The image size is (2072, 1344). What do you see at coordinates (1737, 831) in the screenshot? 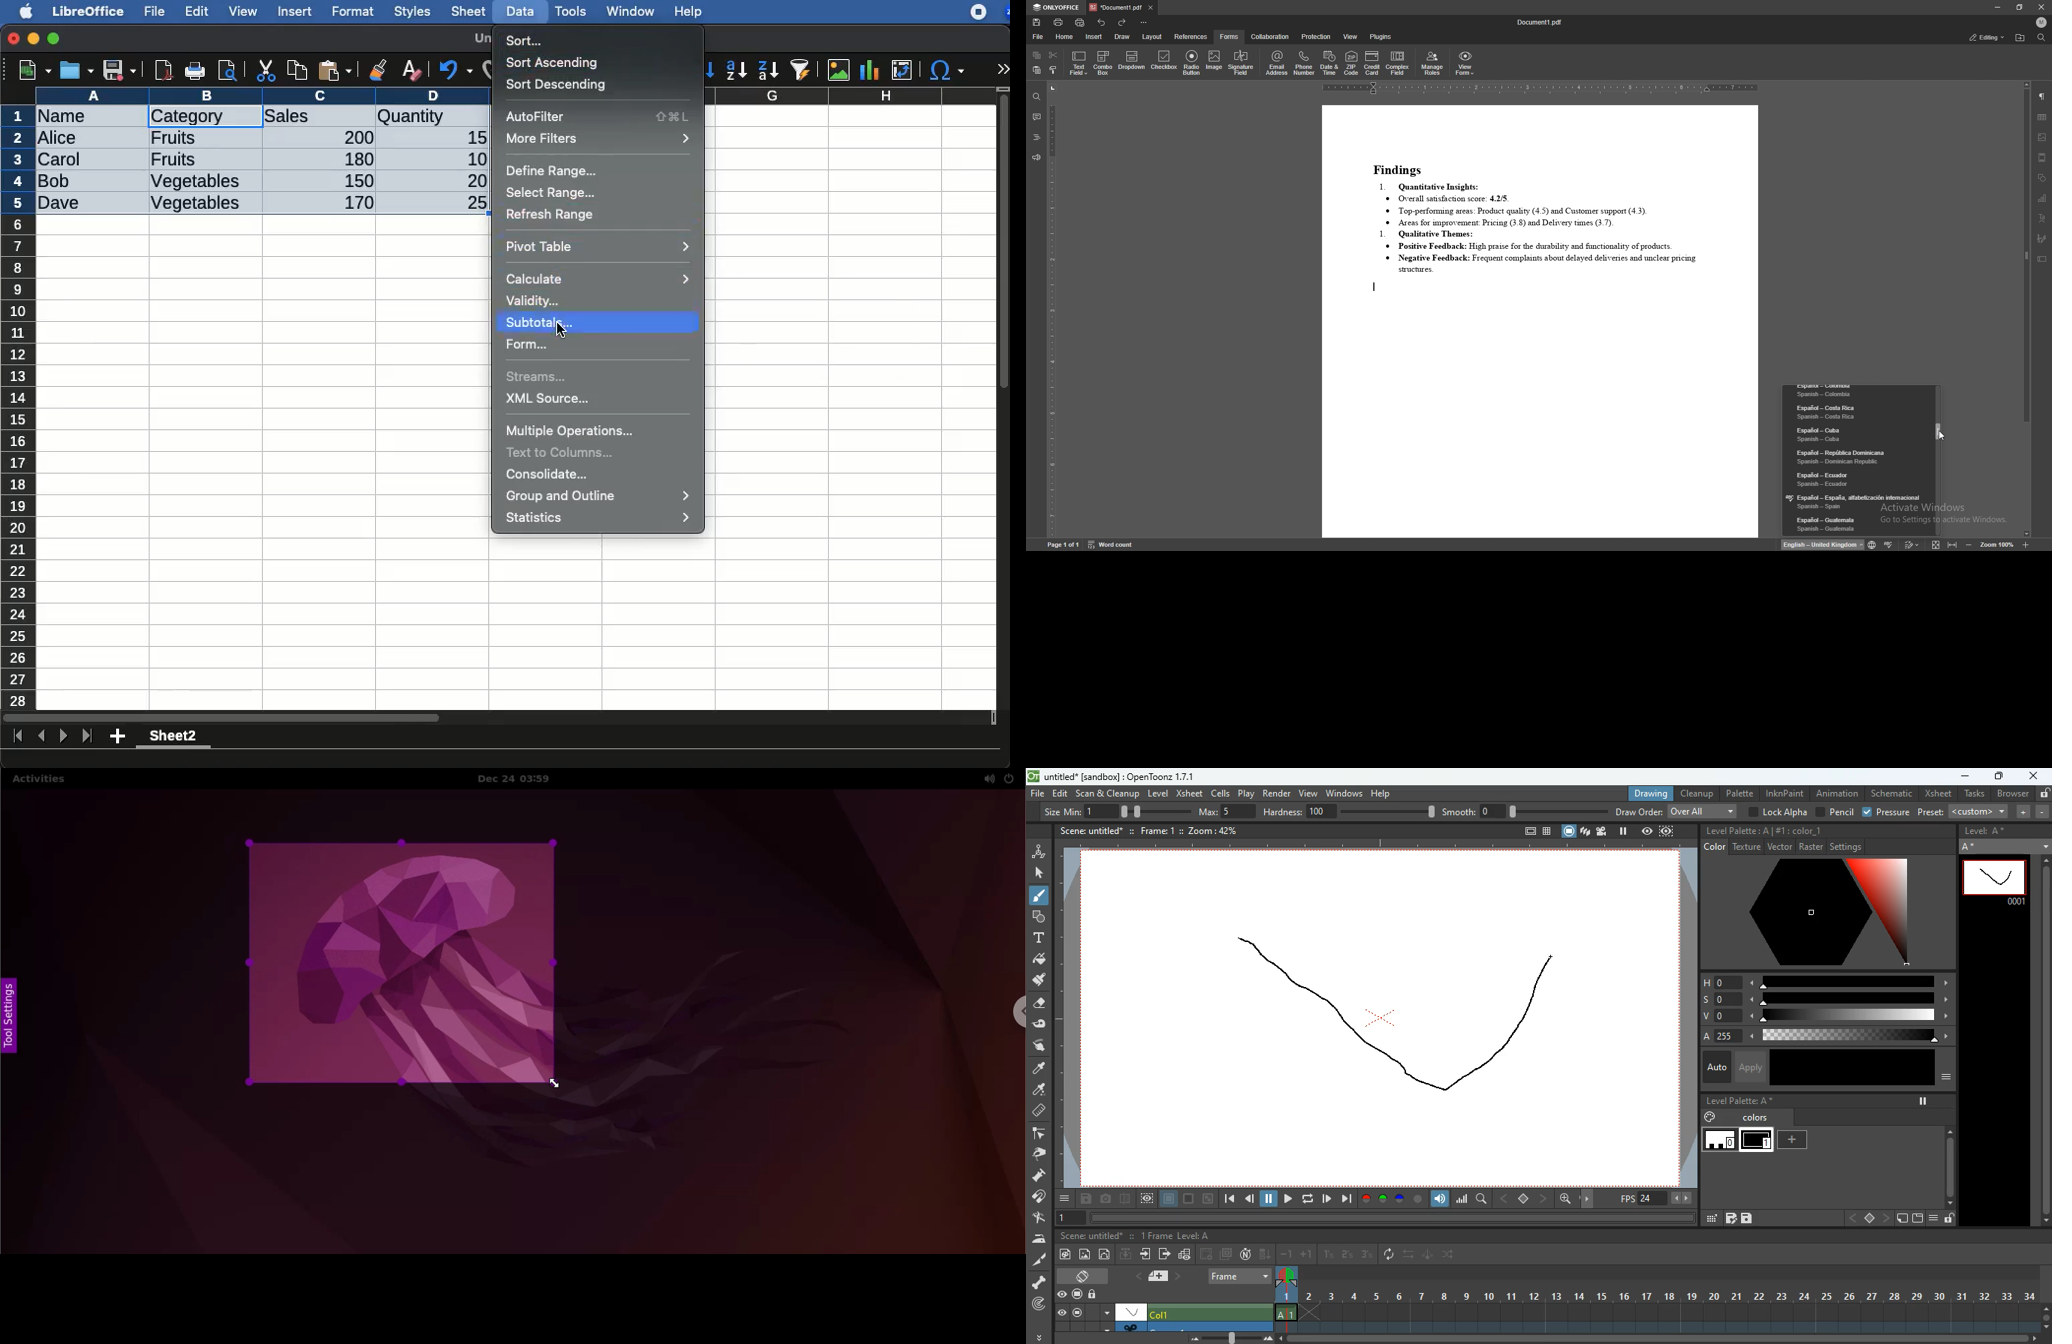
I see `cleanup palette` at bounding box center [1737, 831].